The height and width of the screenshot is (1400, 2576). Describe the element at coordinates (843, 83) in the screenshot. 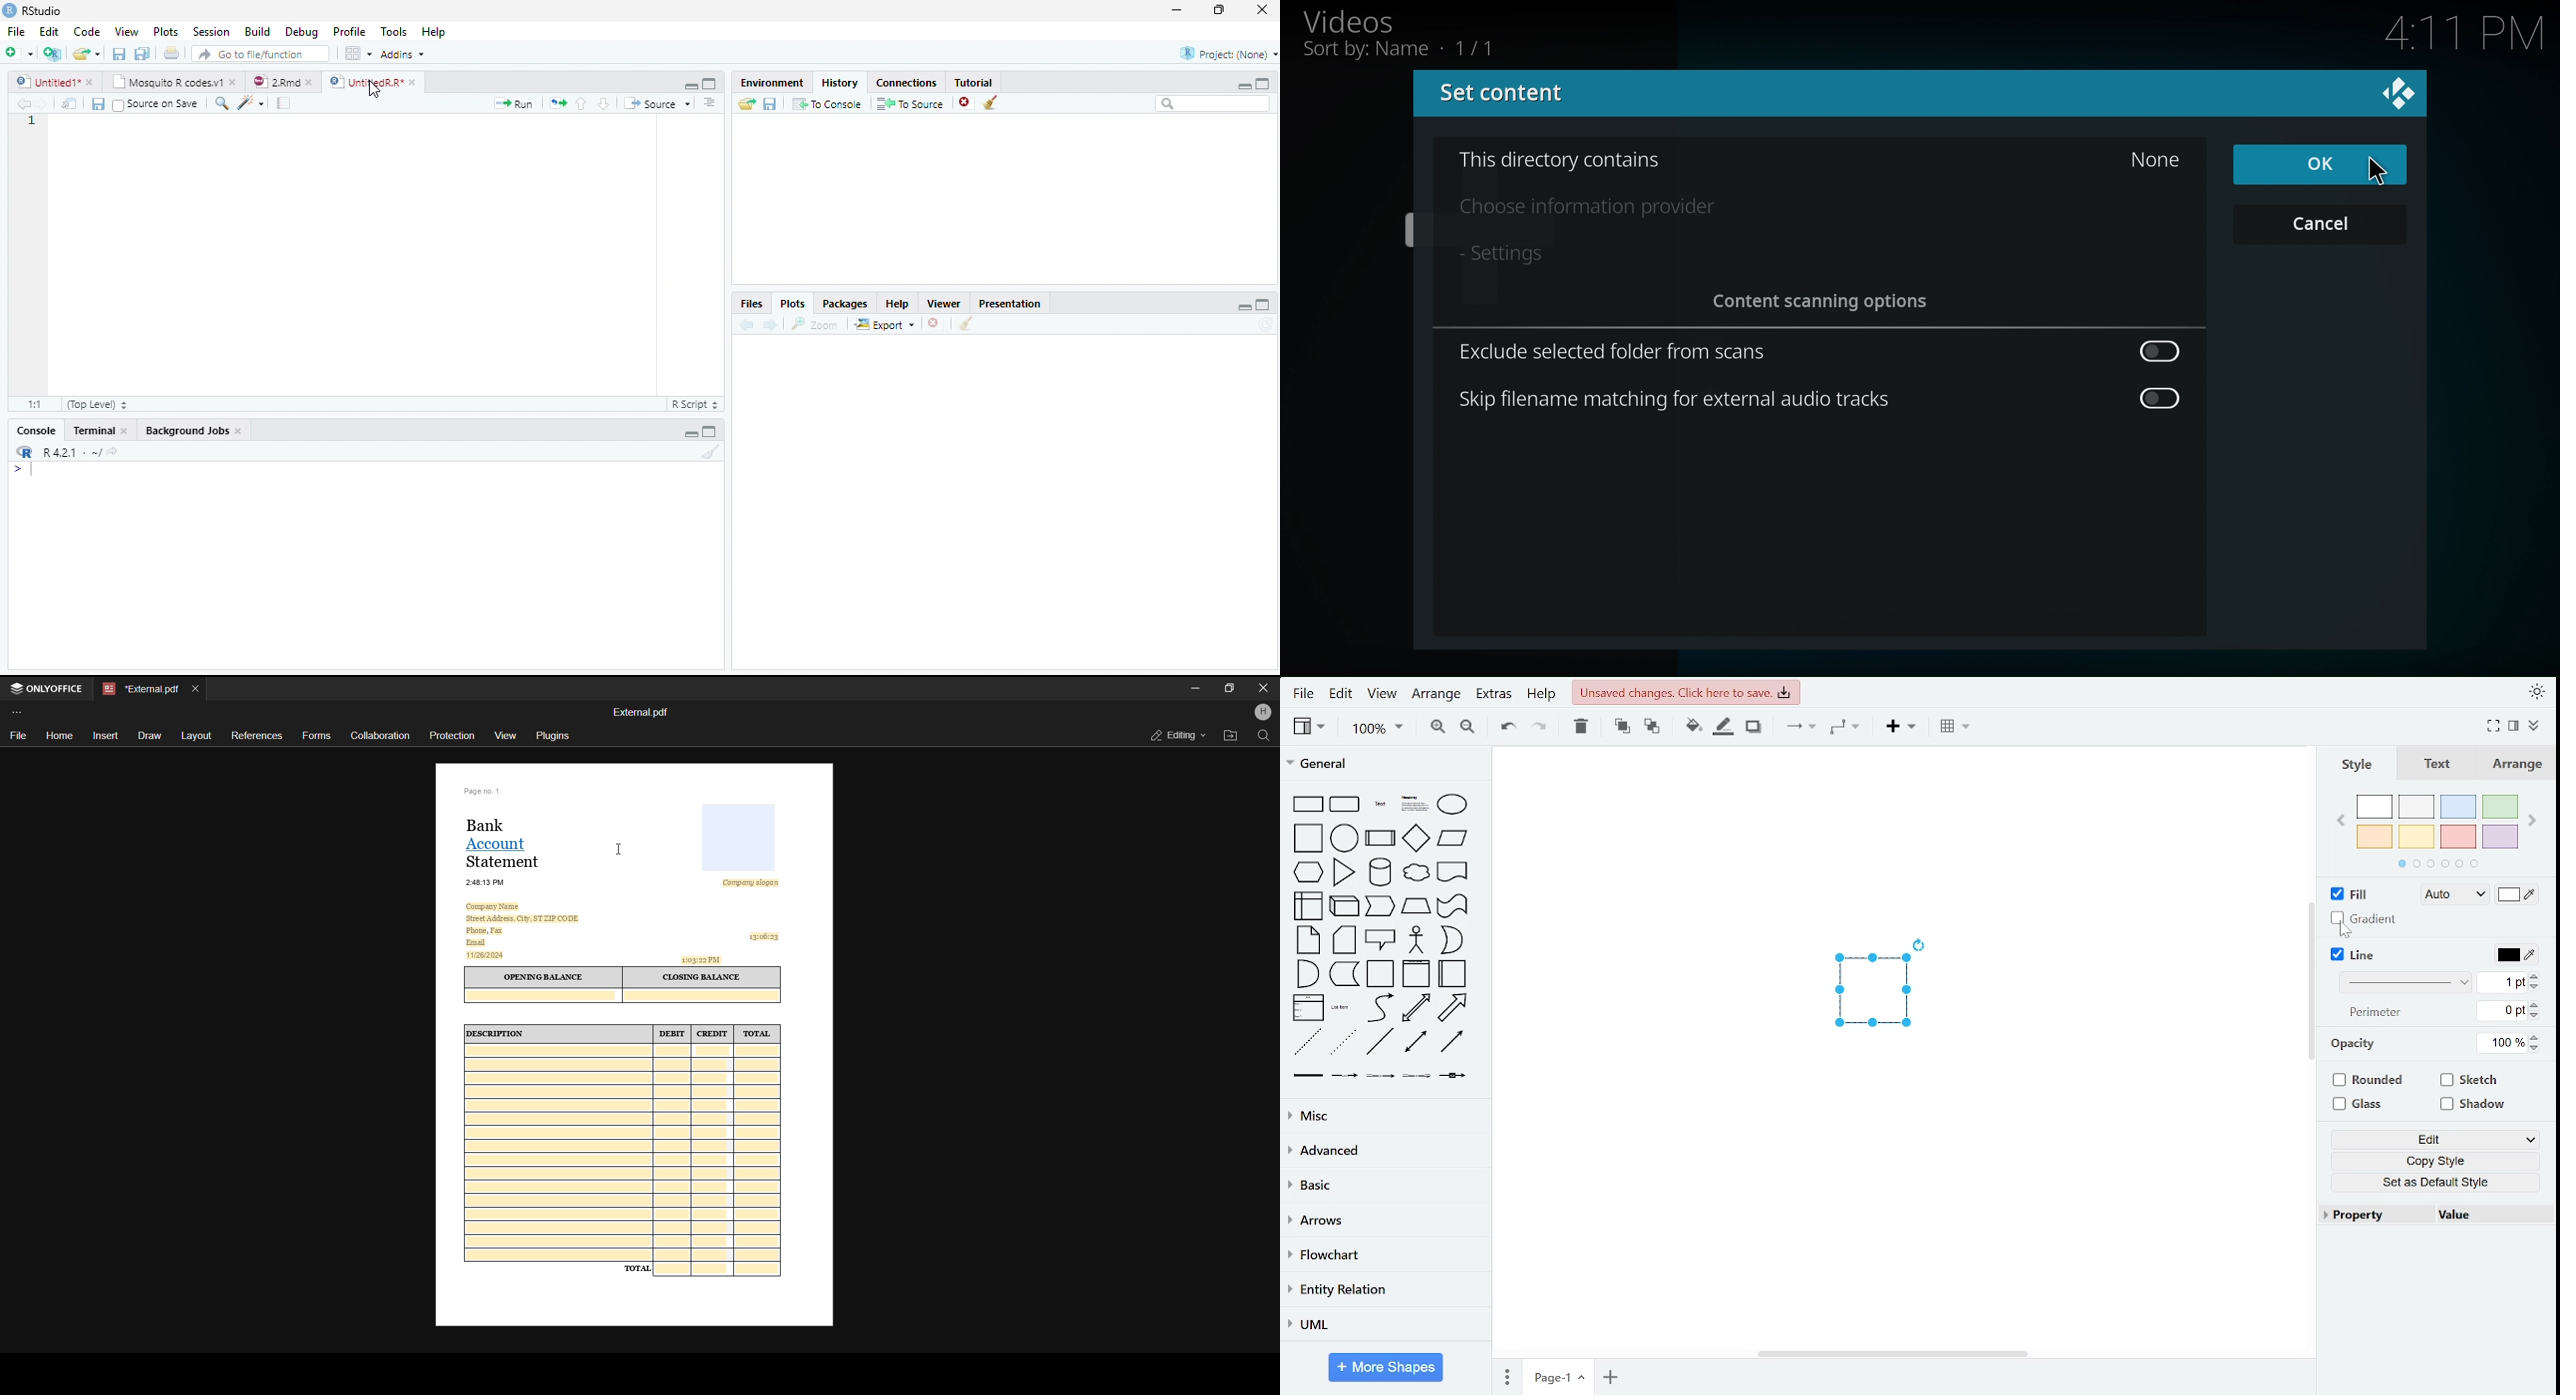

I see `History` at that location.